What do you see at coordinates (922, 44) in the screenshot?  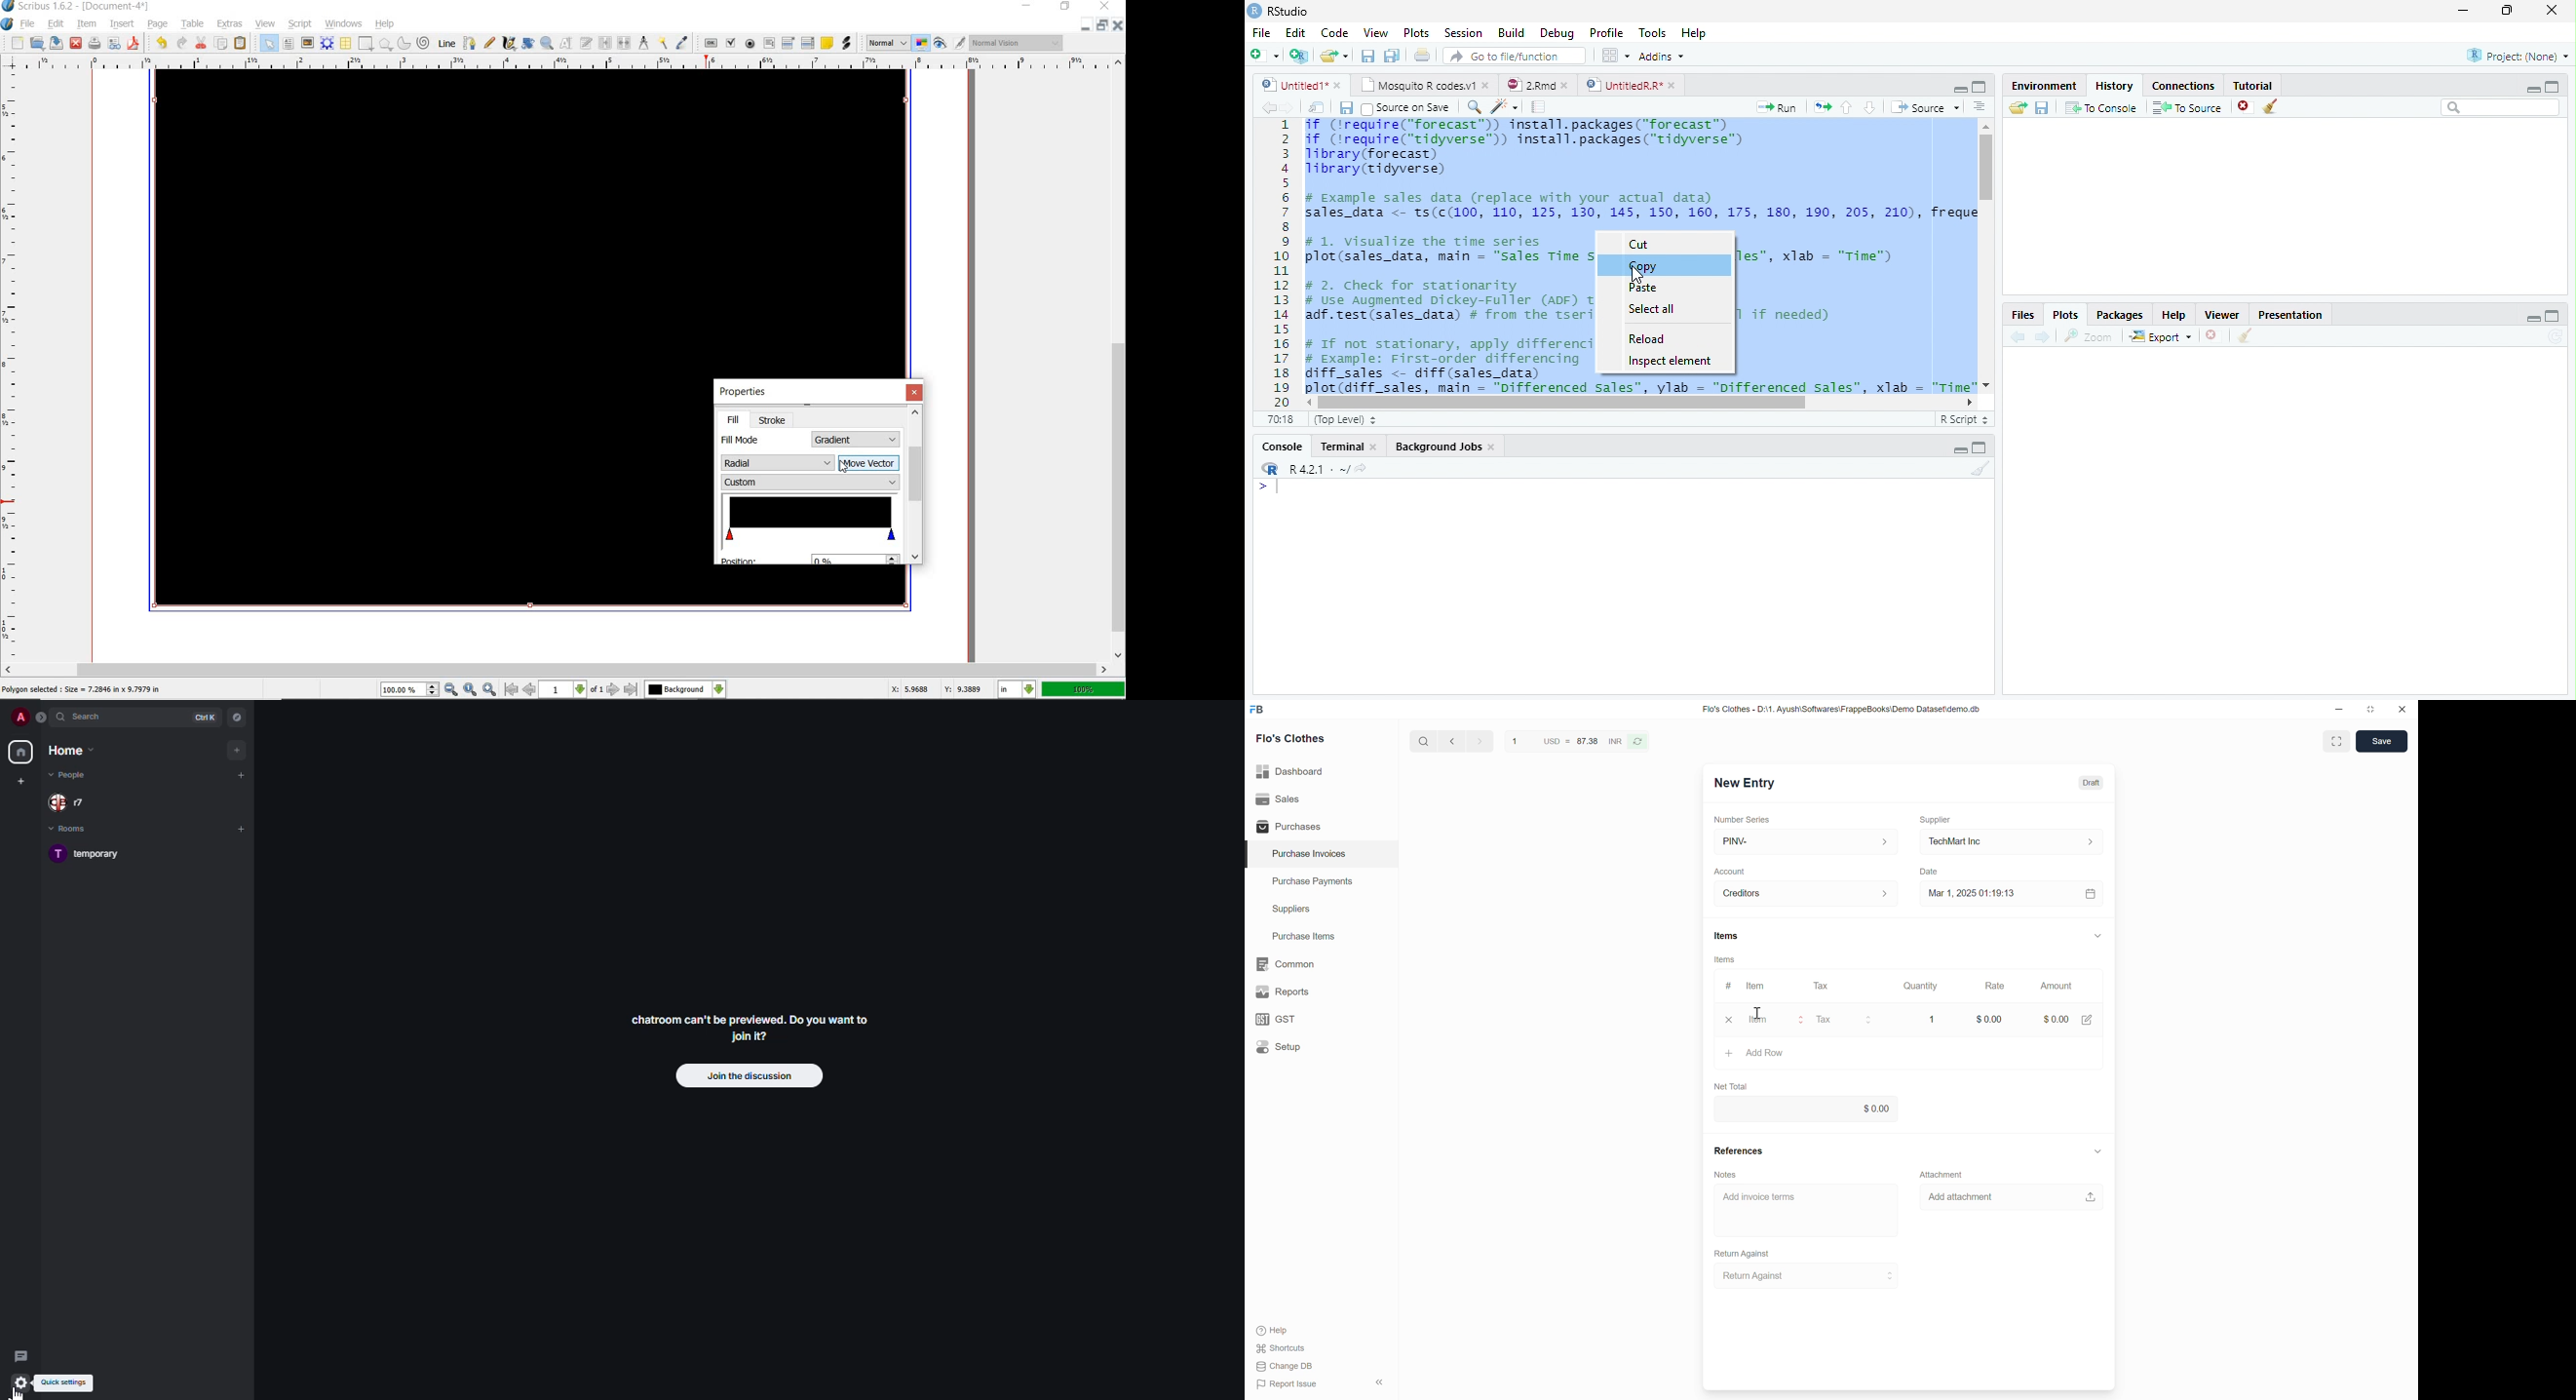 I see `toggle color management` at bounding box center [922, 44].